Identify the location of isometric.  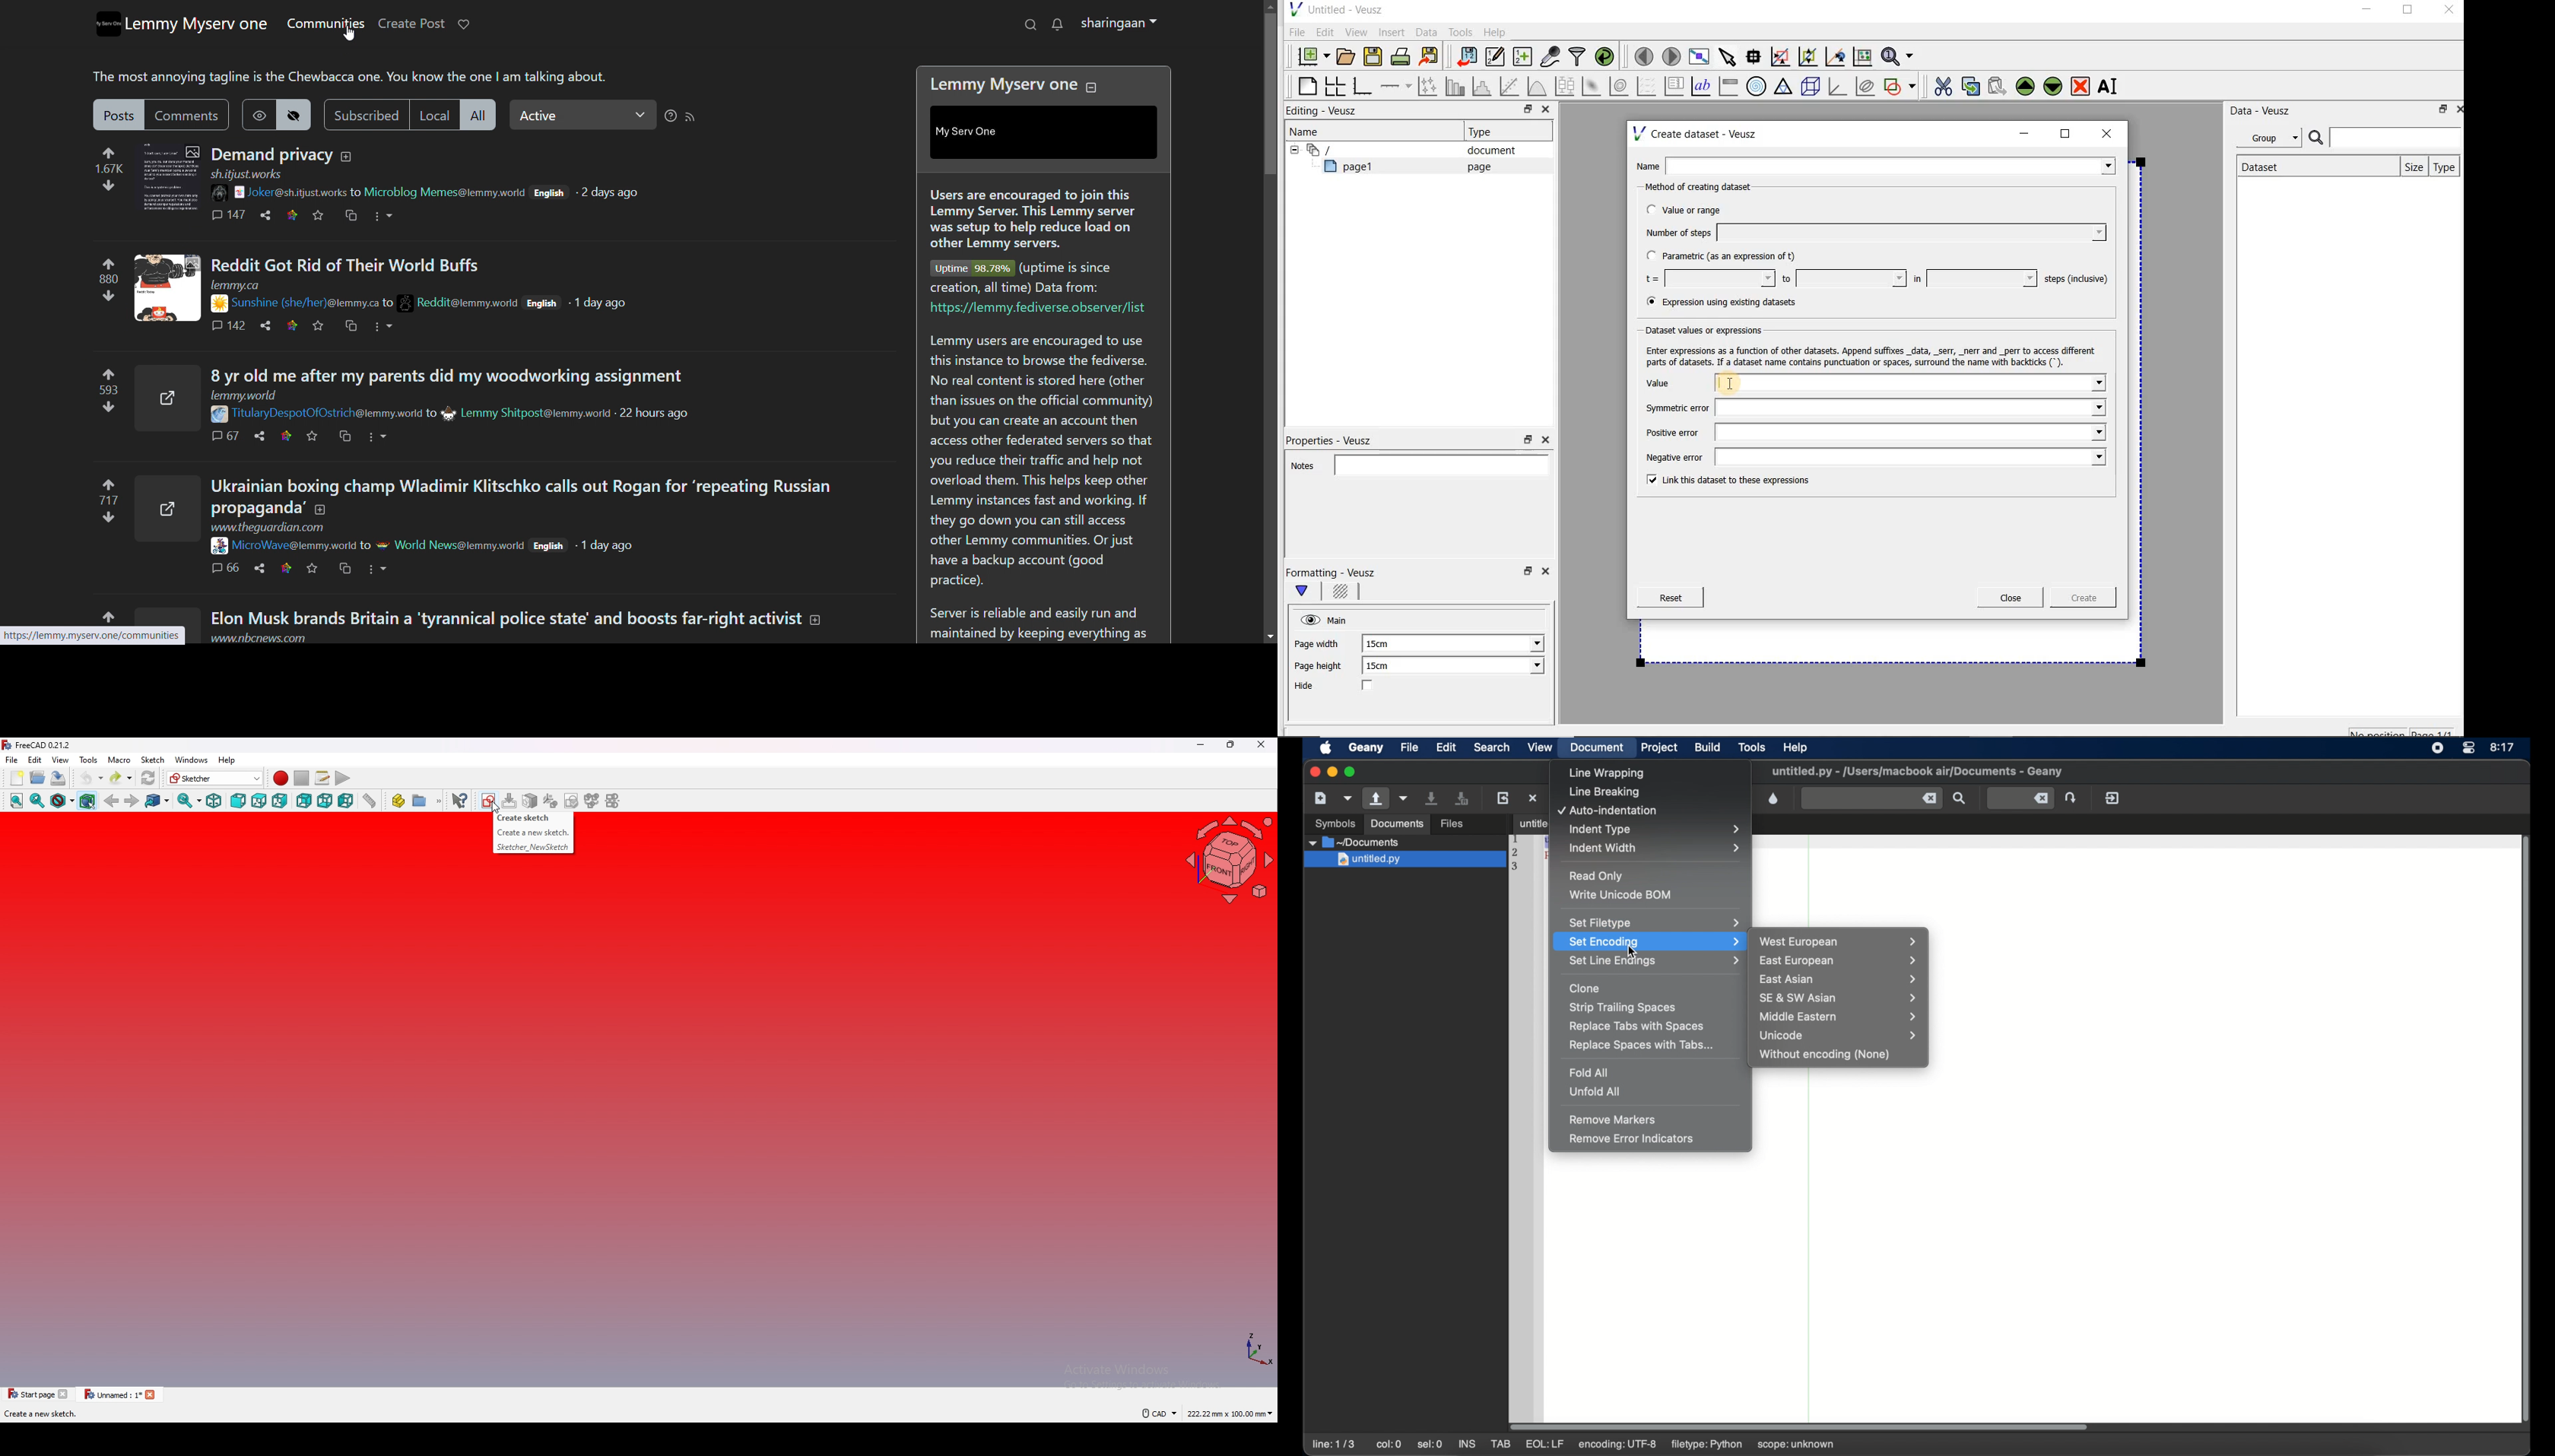
(214, 801).